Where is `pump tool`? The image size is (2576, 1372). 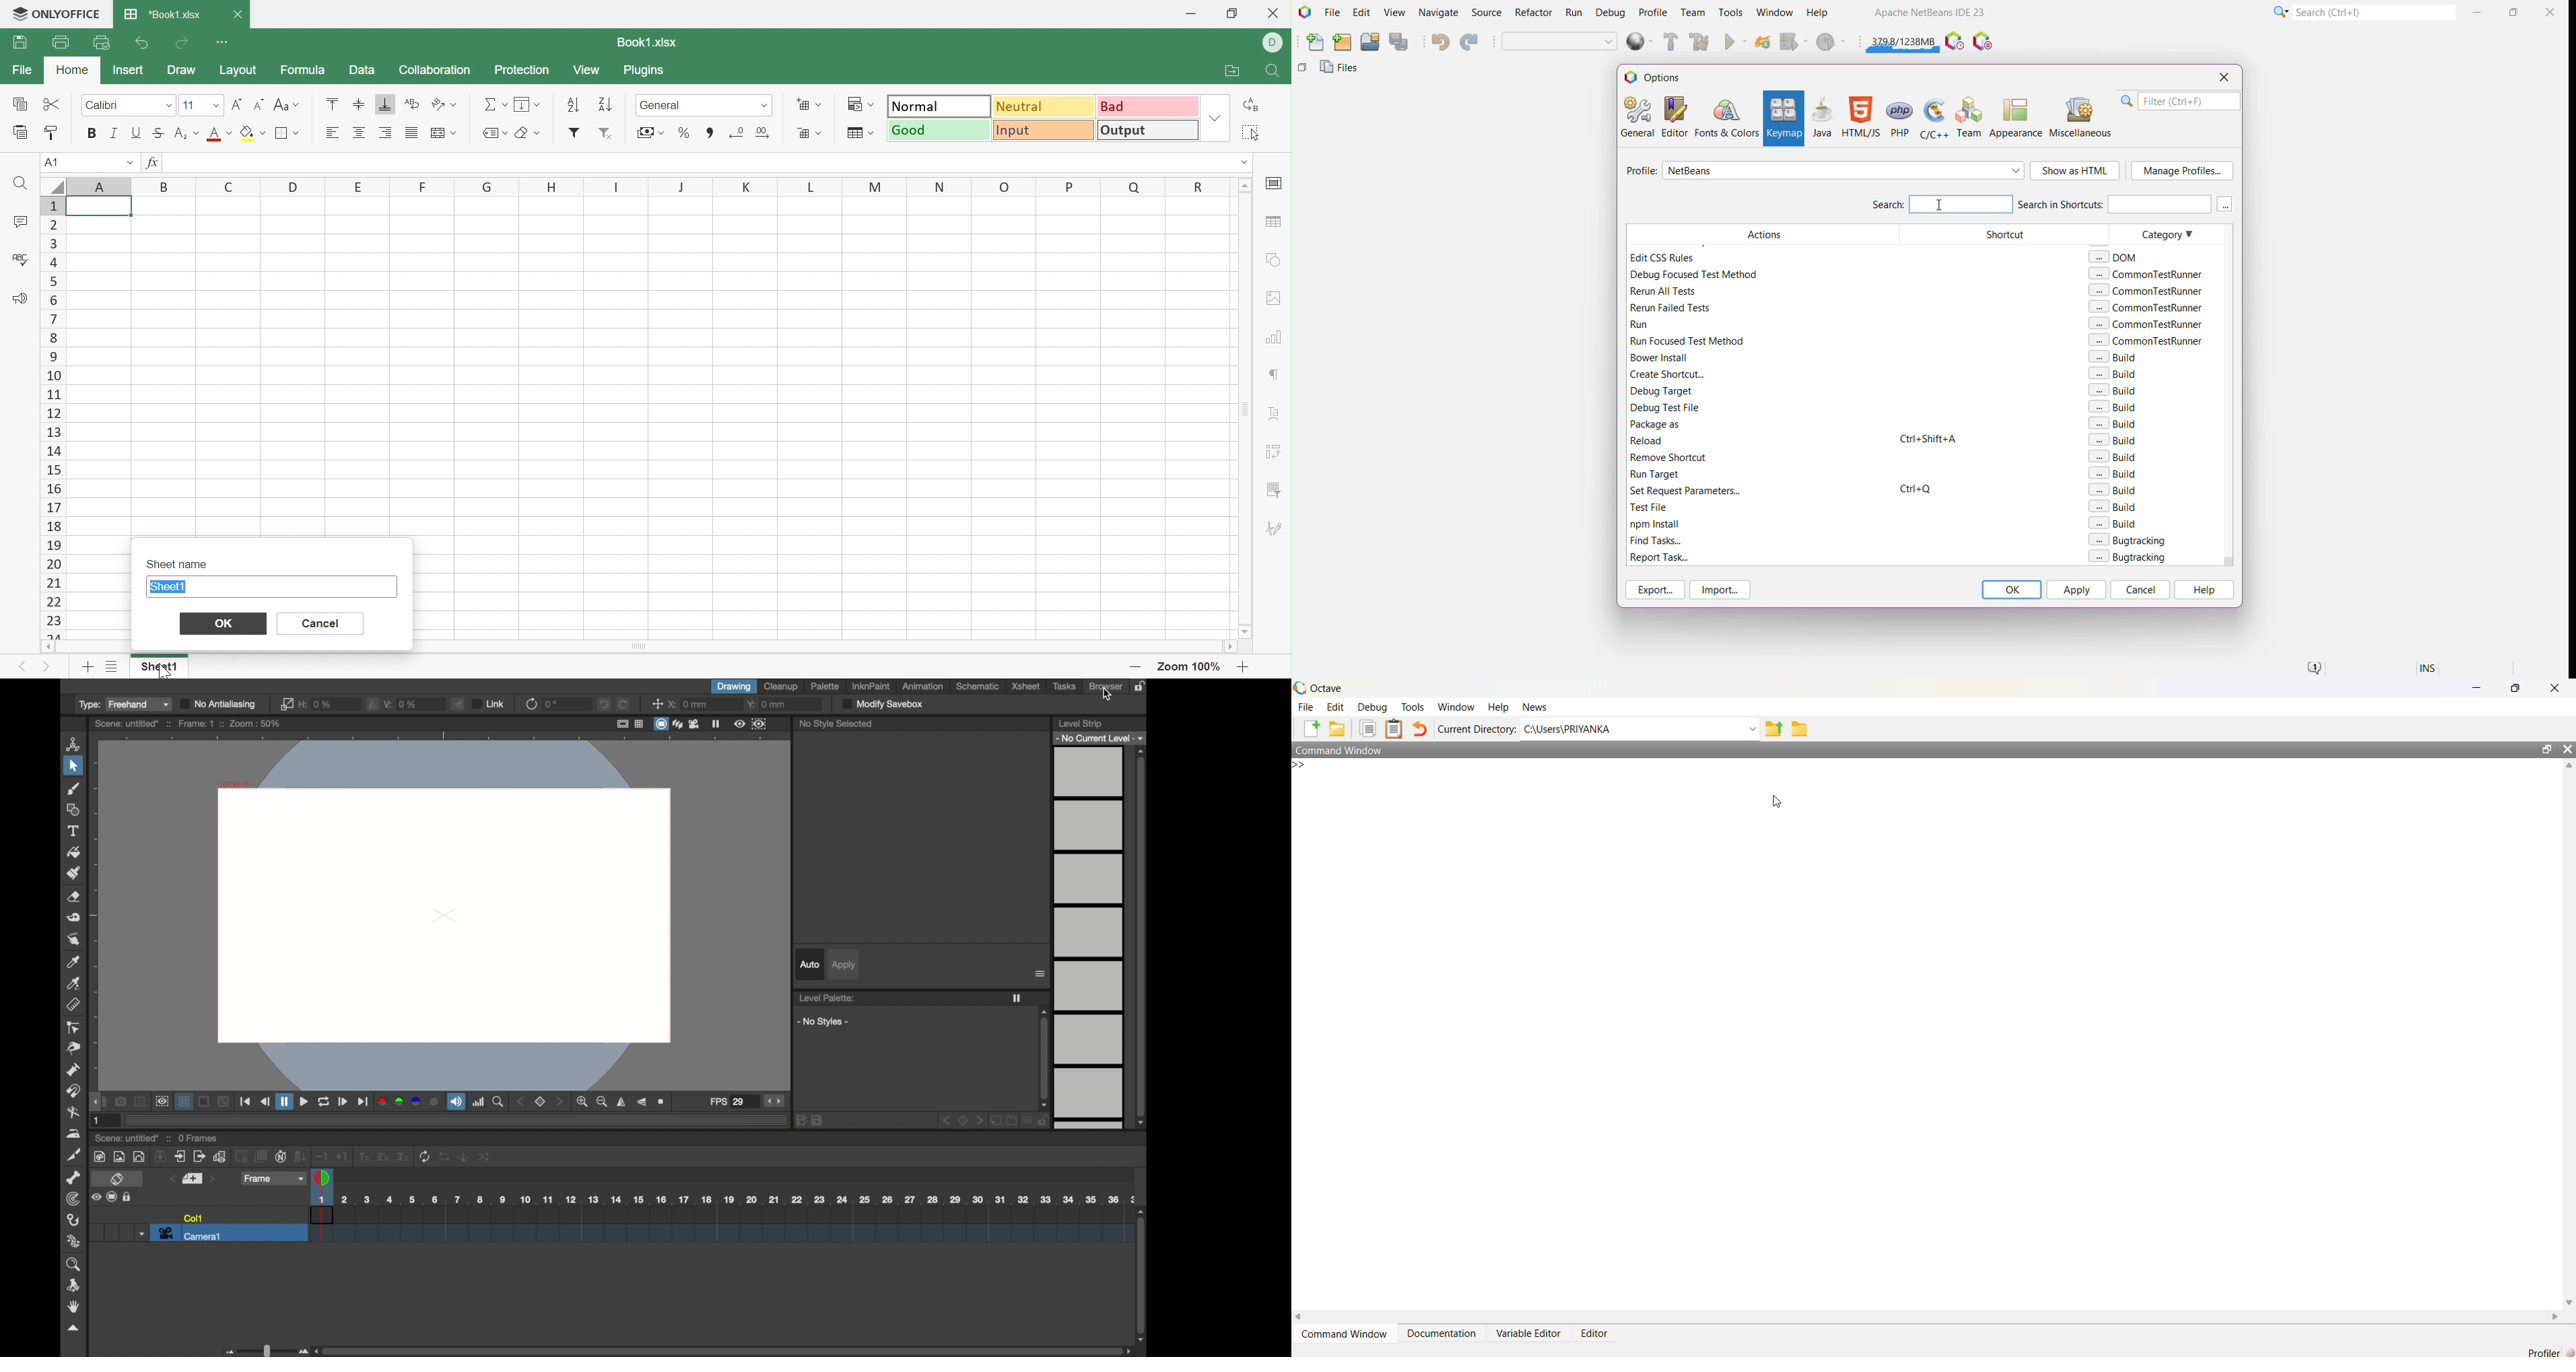
pump tool is located at coordinates (74, 1070).